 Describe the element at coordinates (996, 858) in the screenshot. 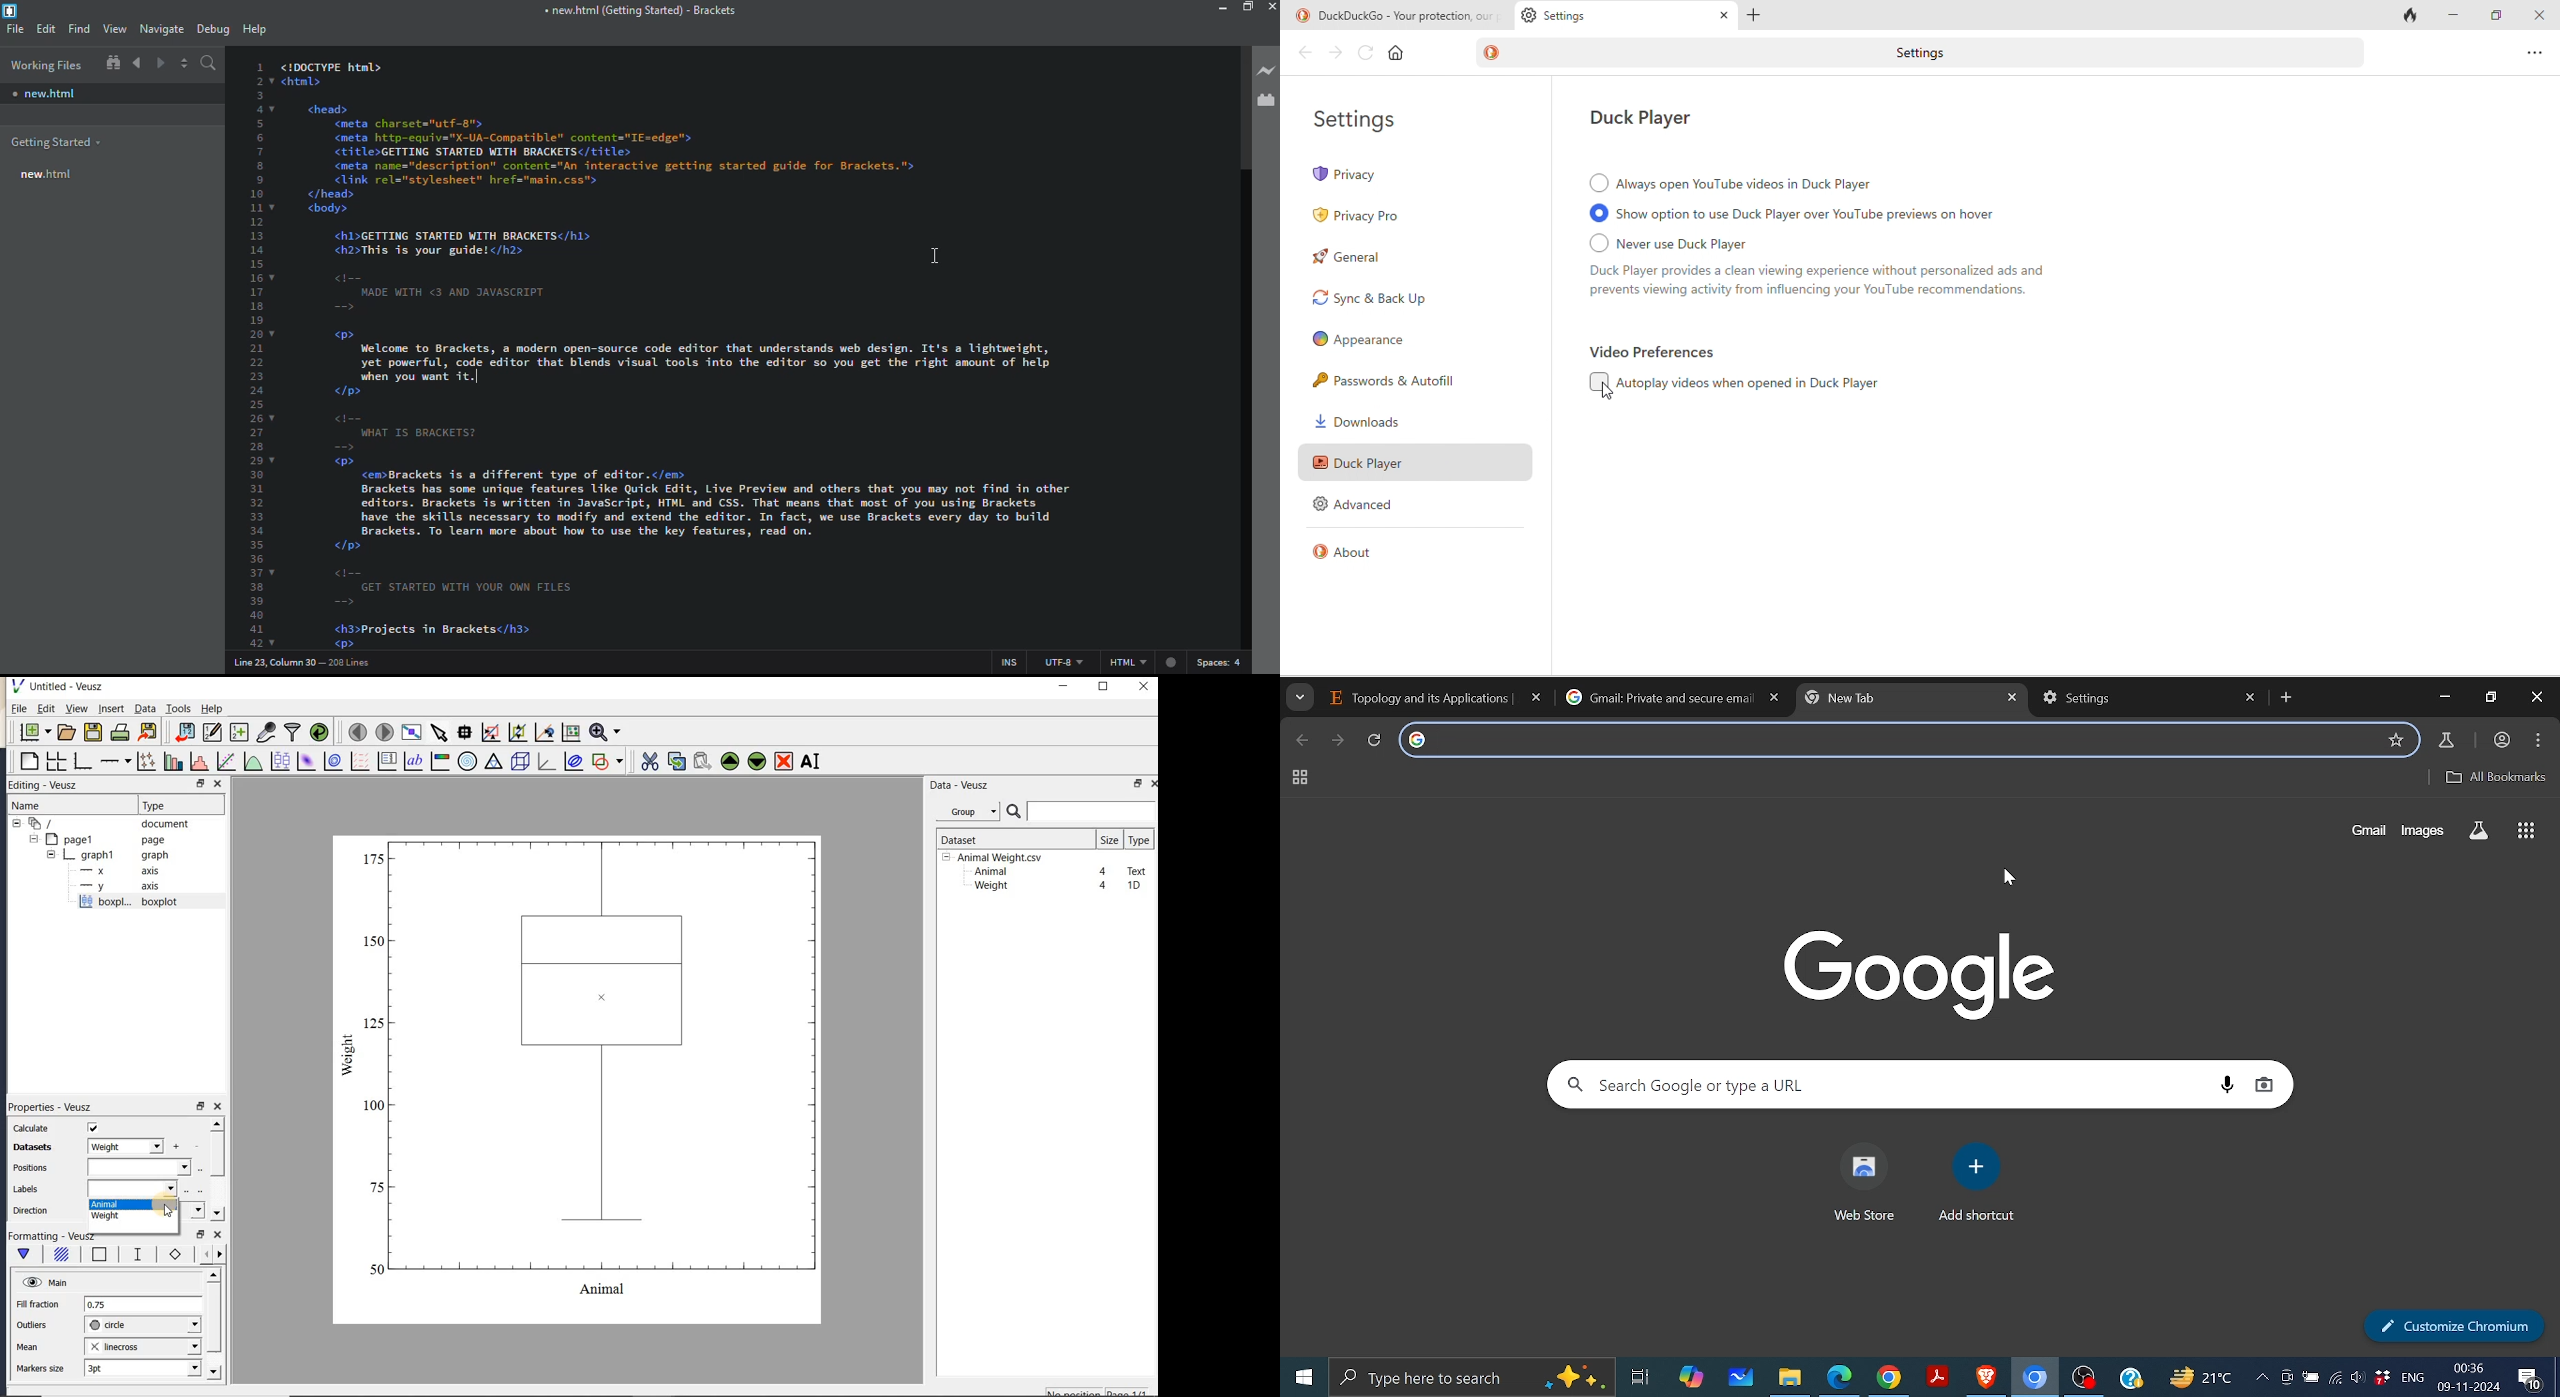

I see `Animalweight.csv` at that location.